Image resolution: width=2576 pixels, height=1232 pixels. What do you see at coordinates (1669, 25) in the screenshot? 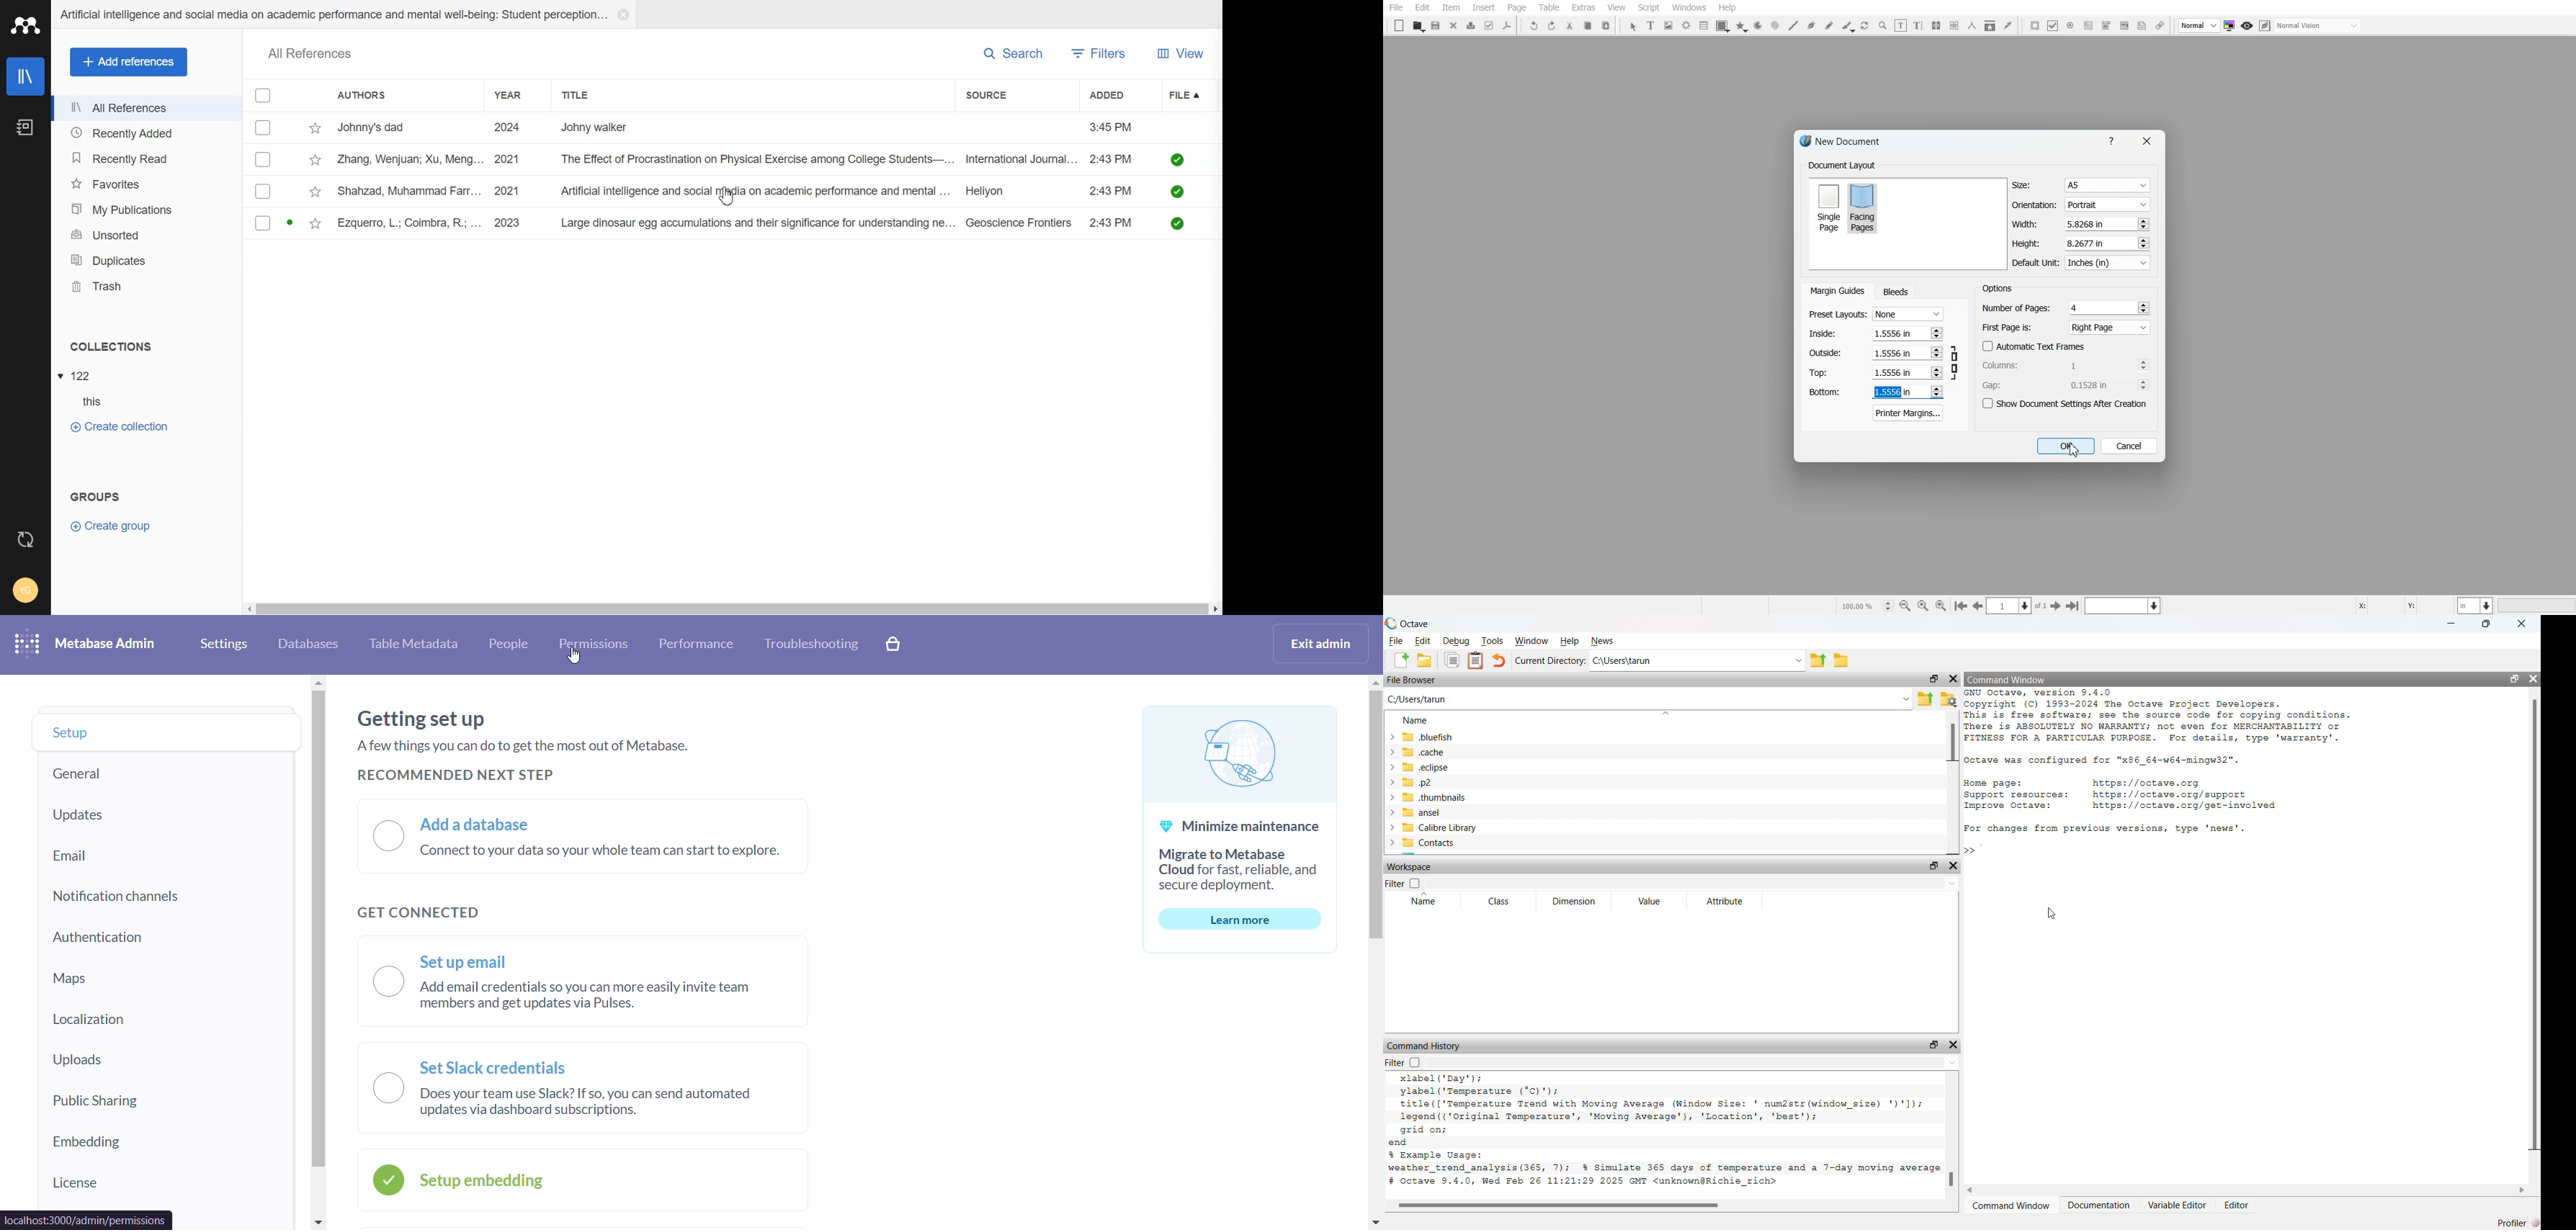
I see `Image Frame` at bounding box center [1669, 25].